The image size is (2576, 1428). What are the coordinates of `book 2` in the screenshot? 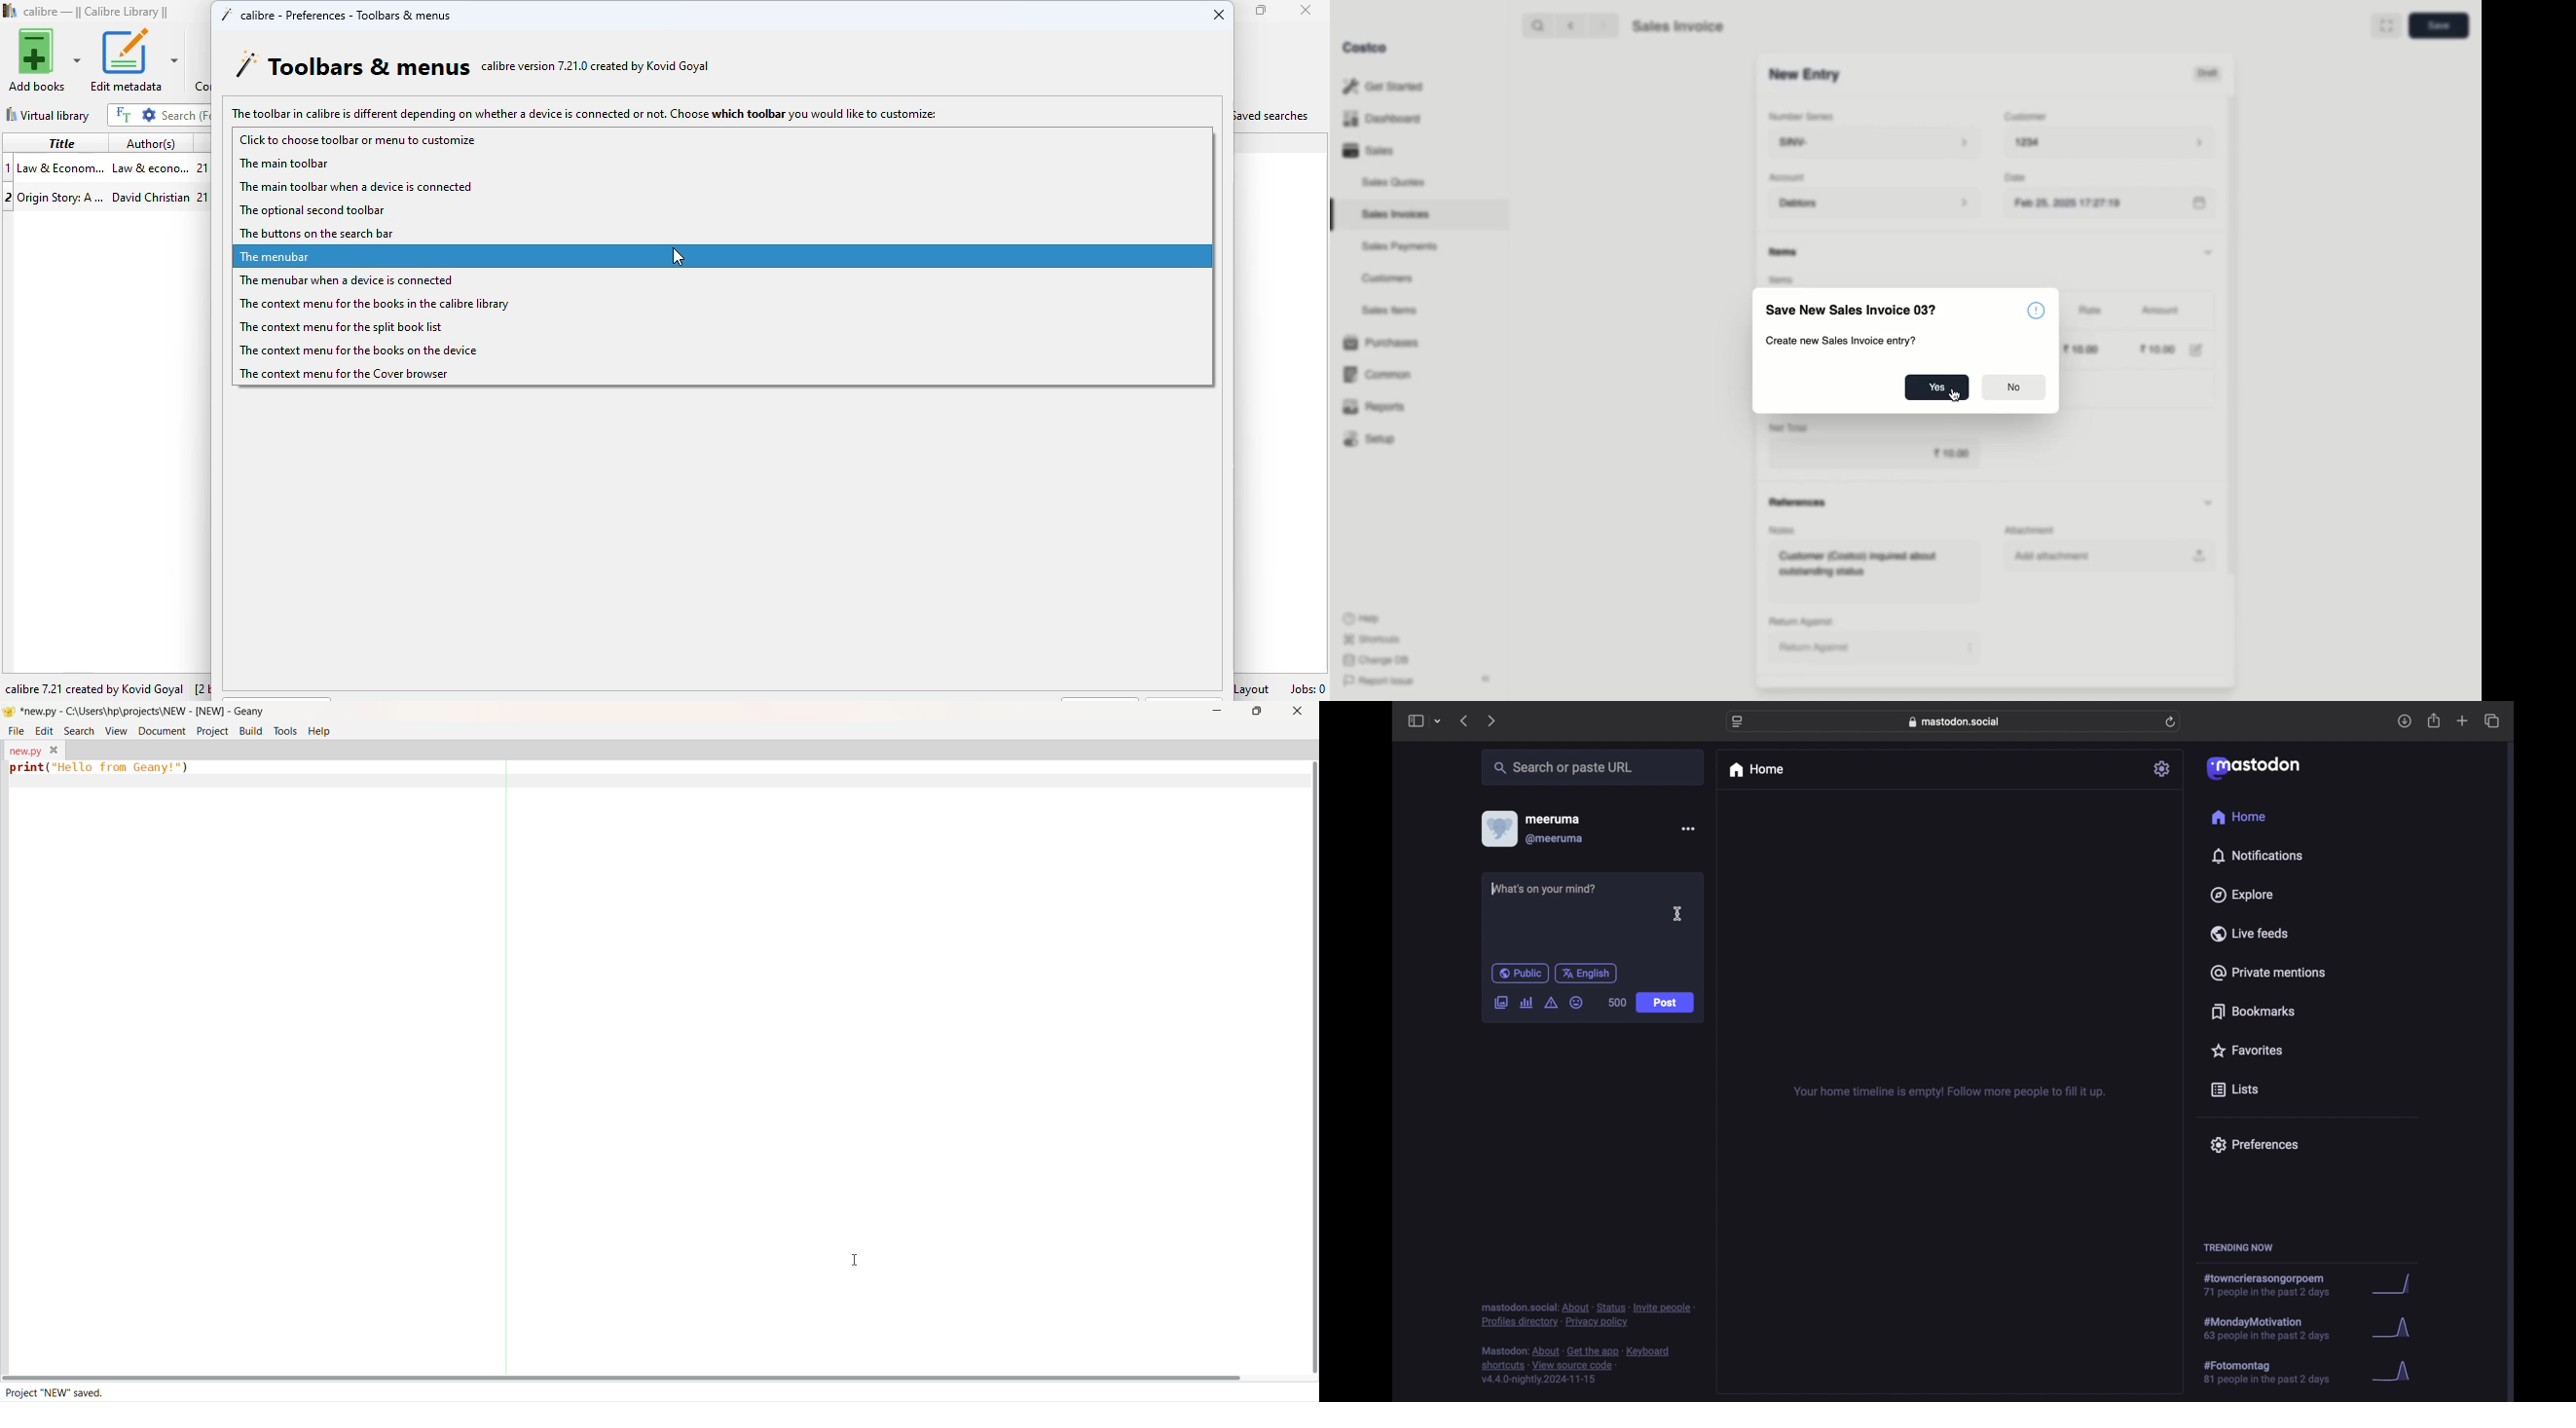 It's located at (104, 195).